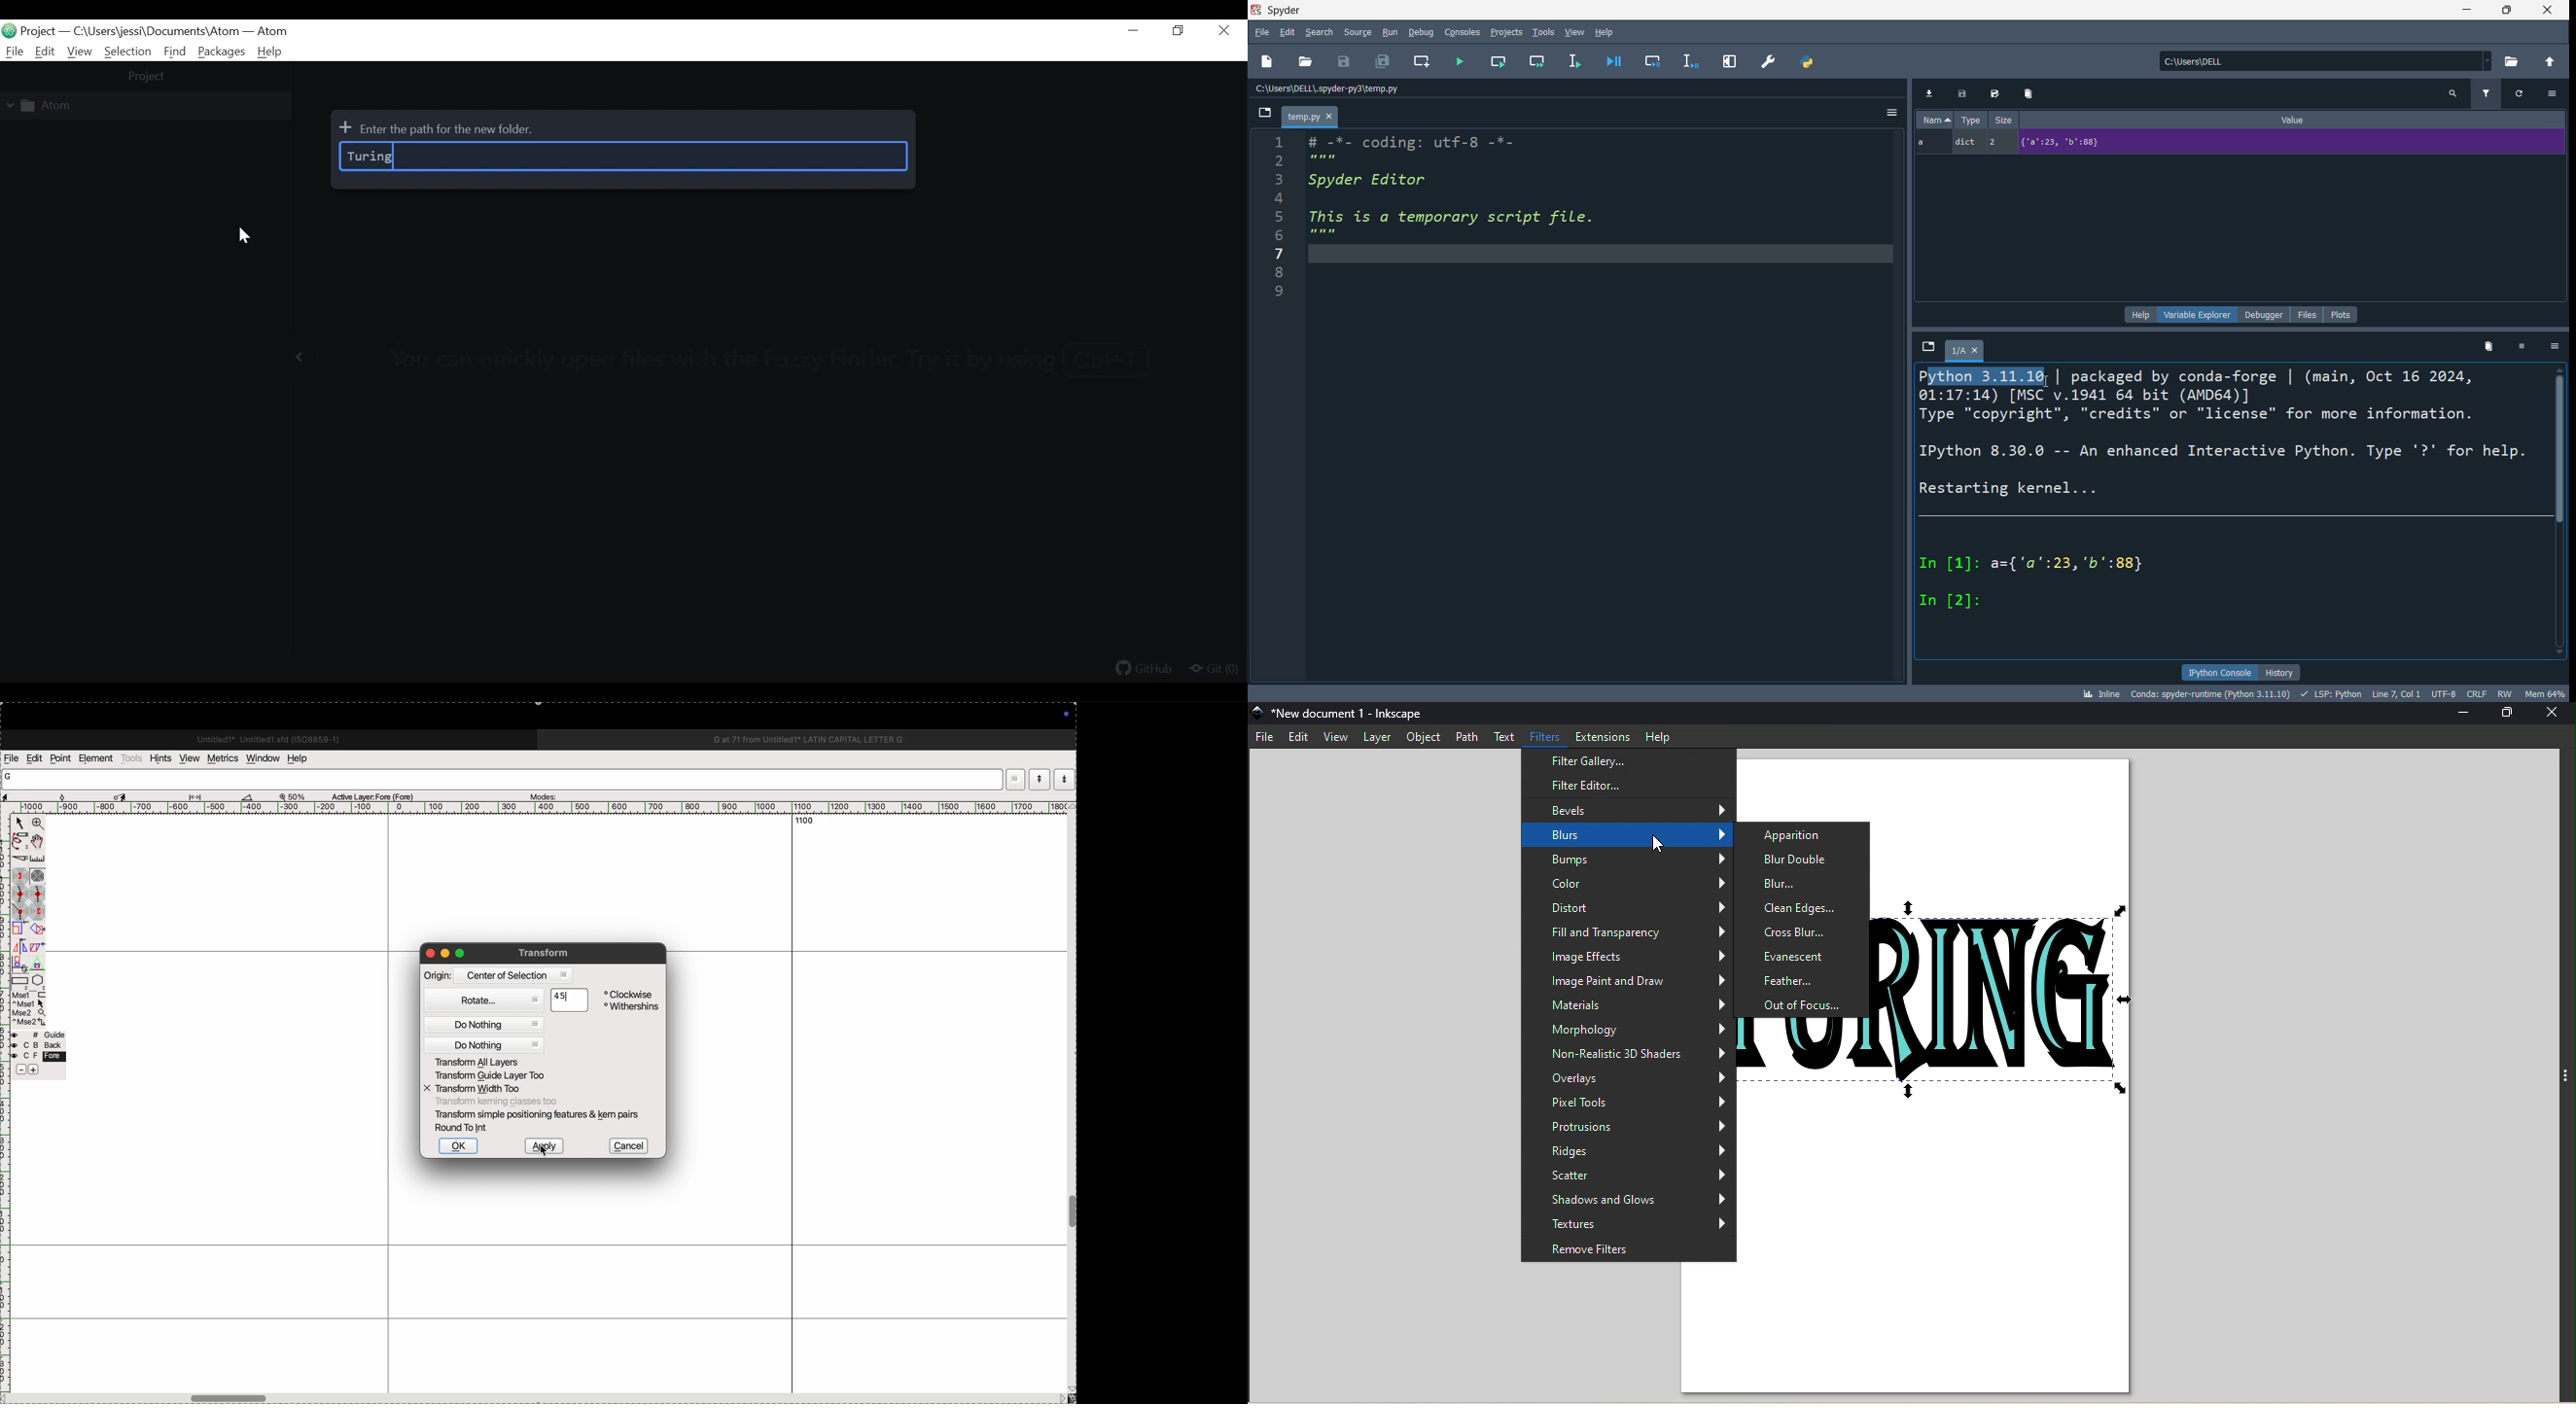  I want to click on value, so click(2296, 118).